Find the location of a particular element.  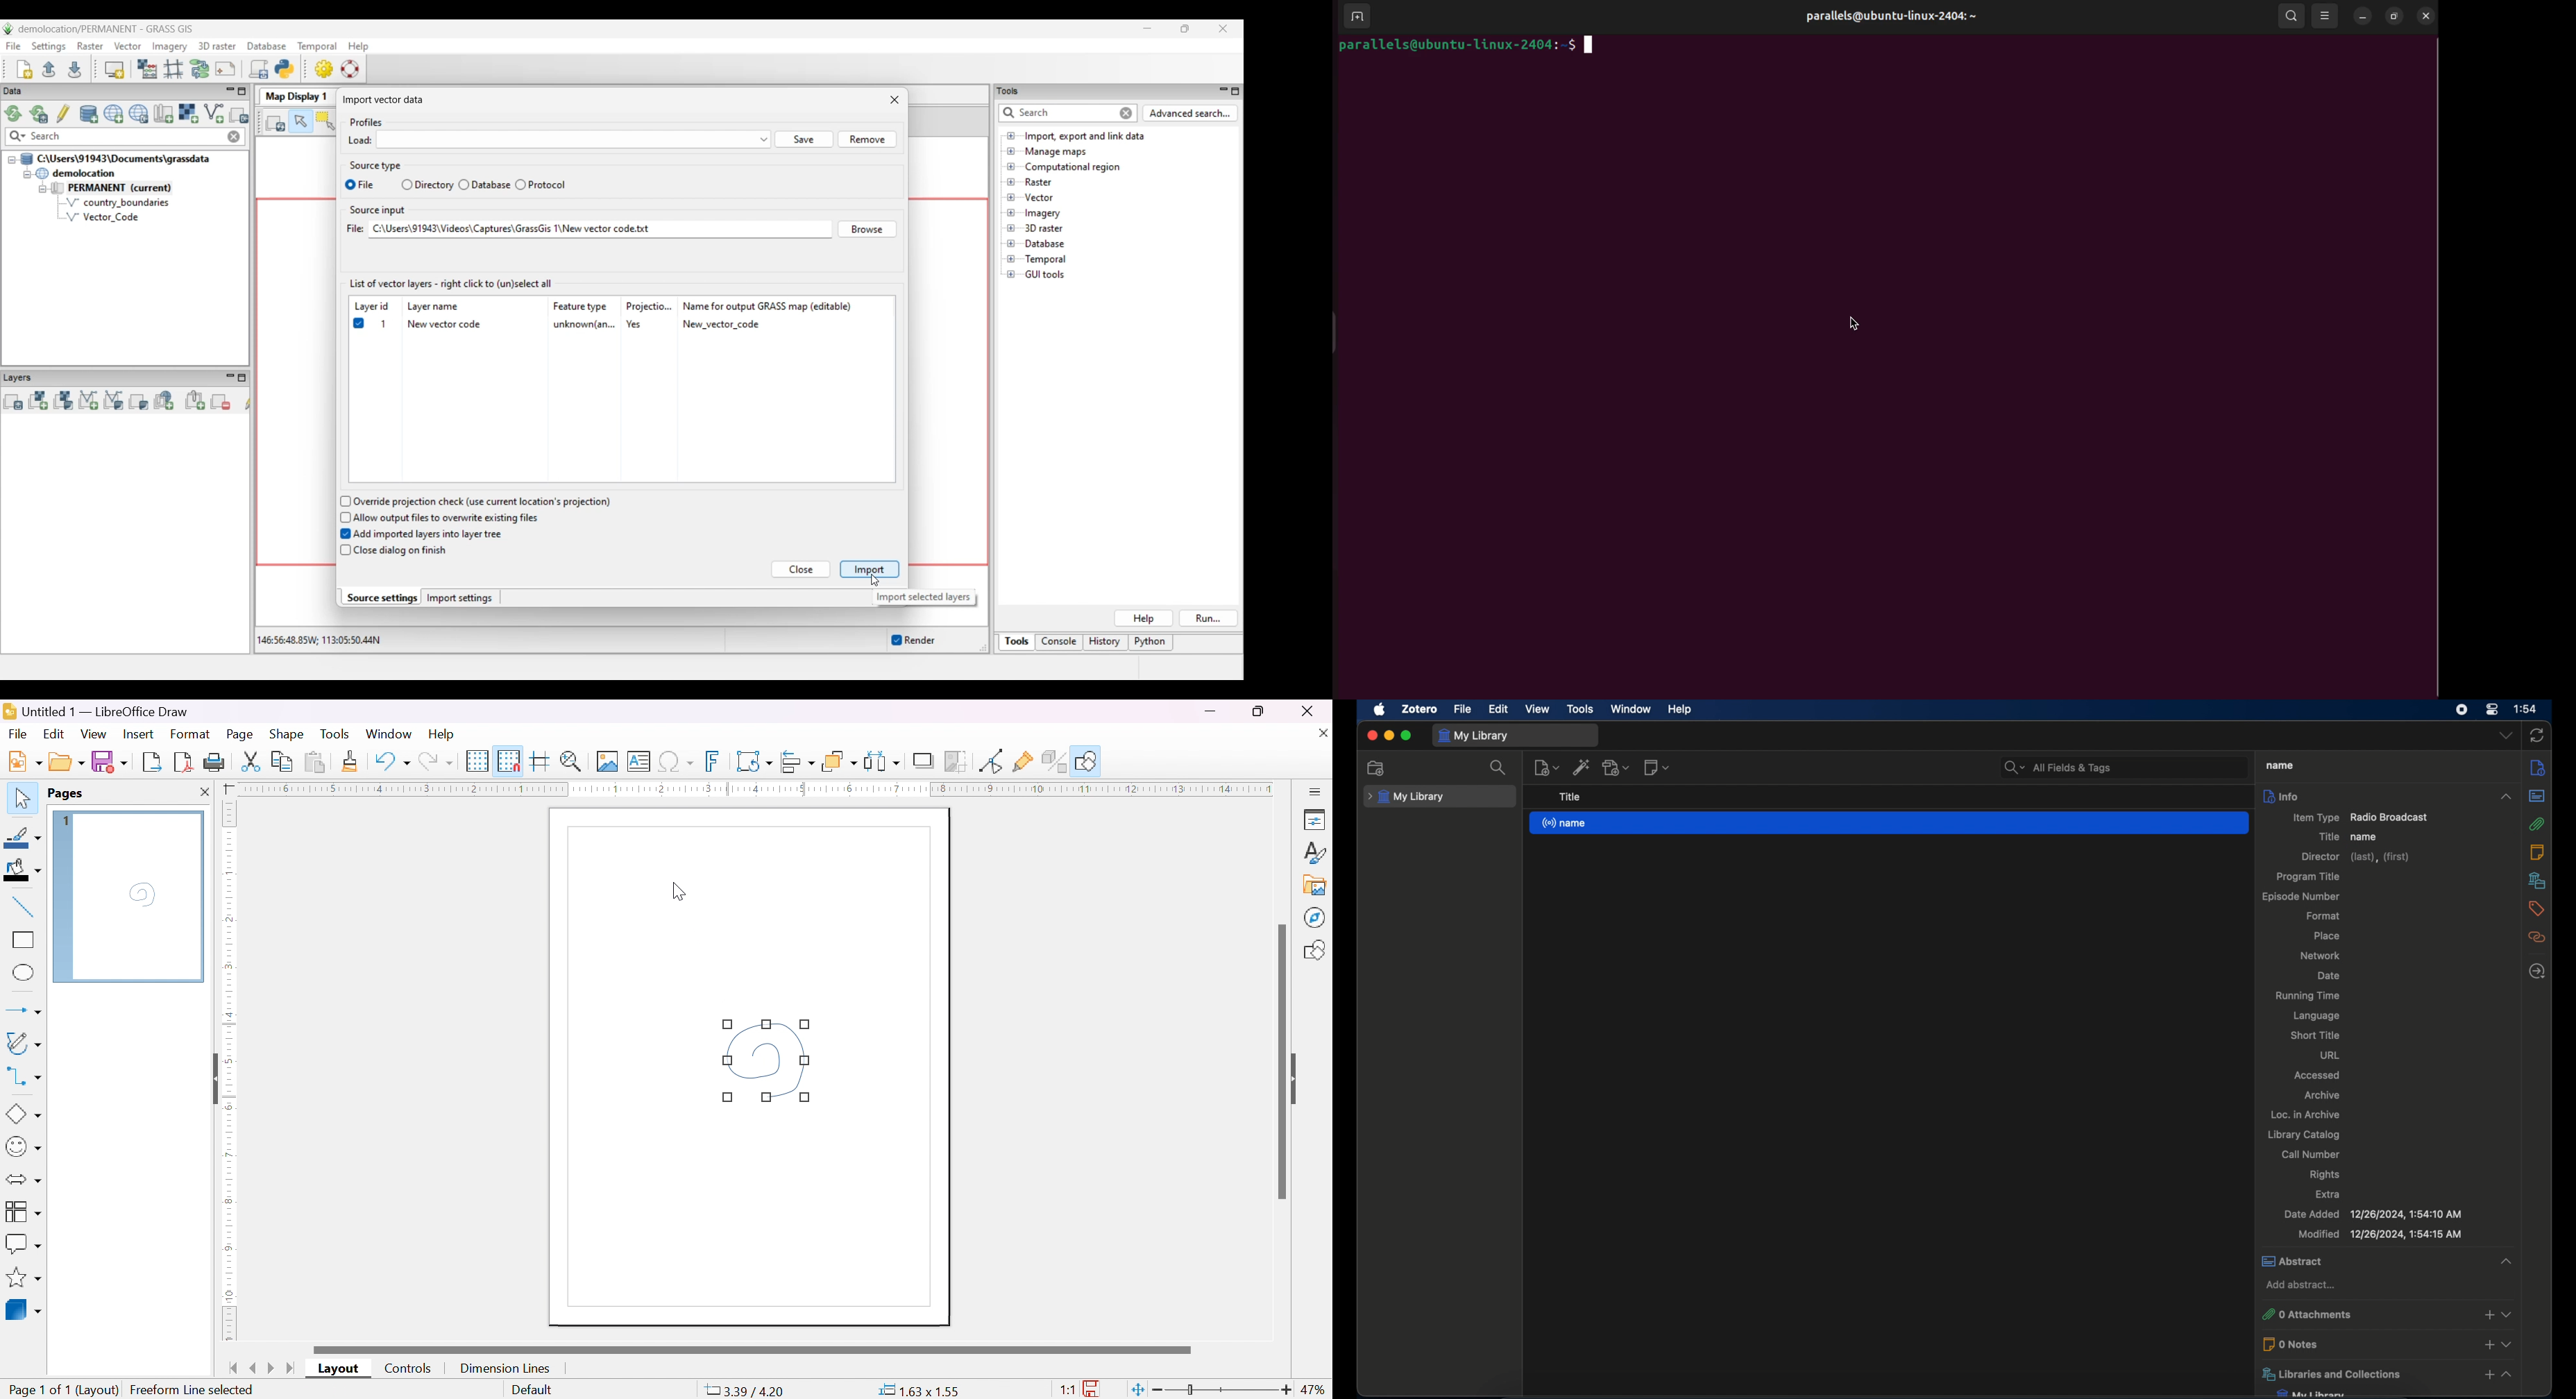

Import vector data, current selection is located at coordinates (214, 113).